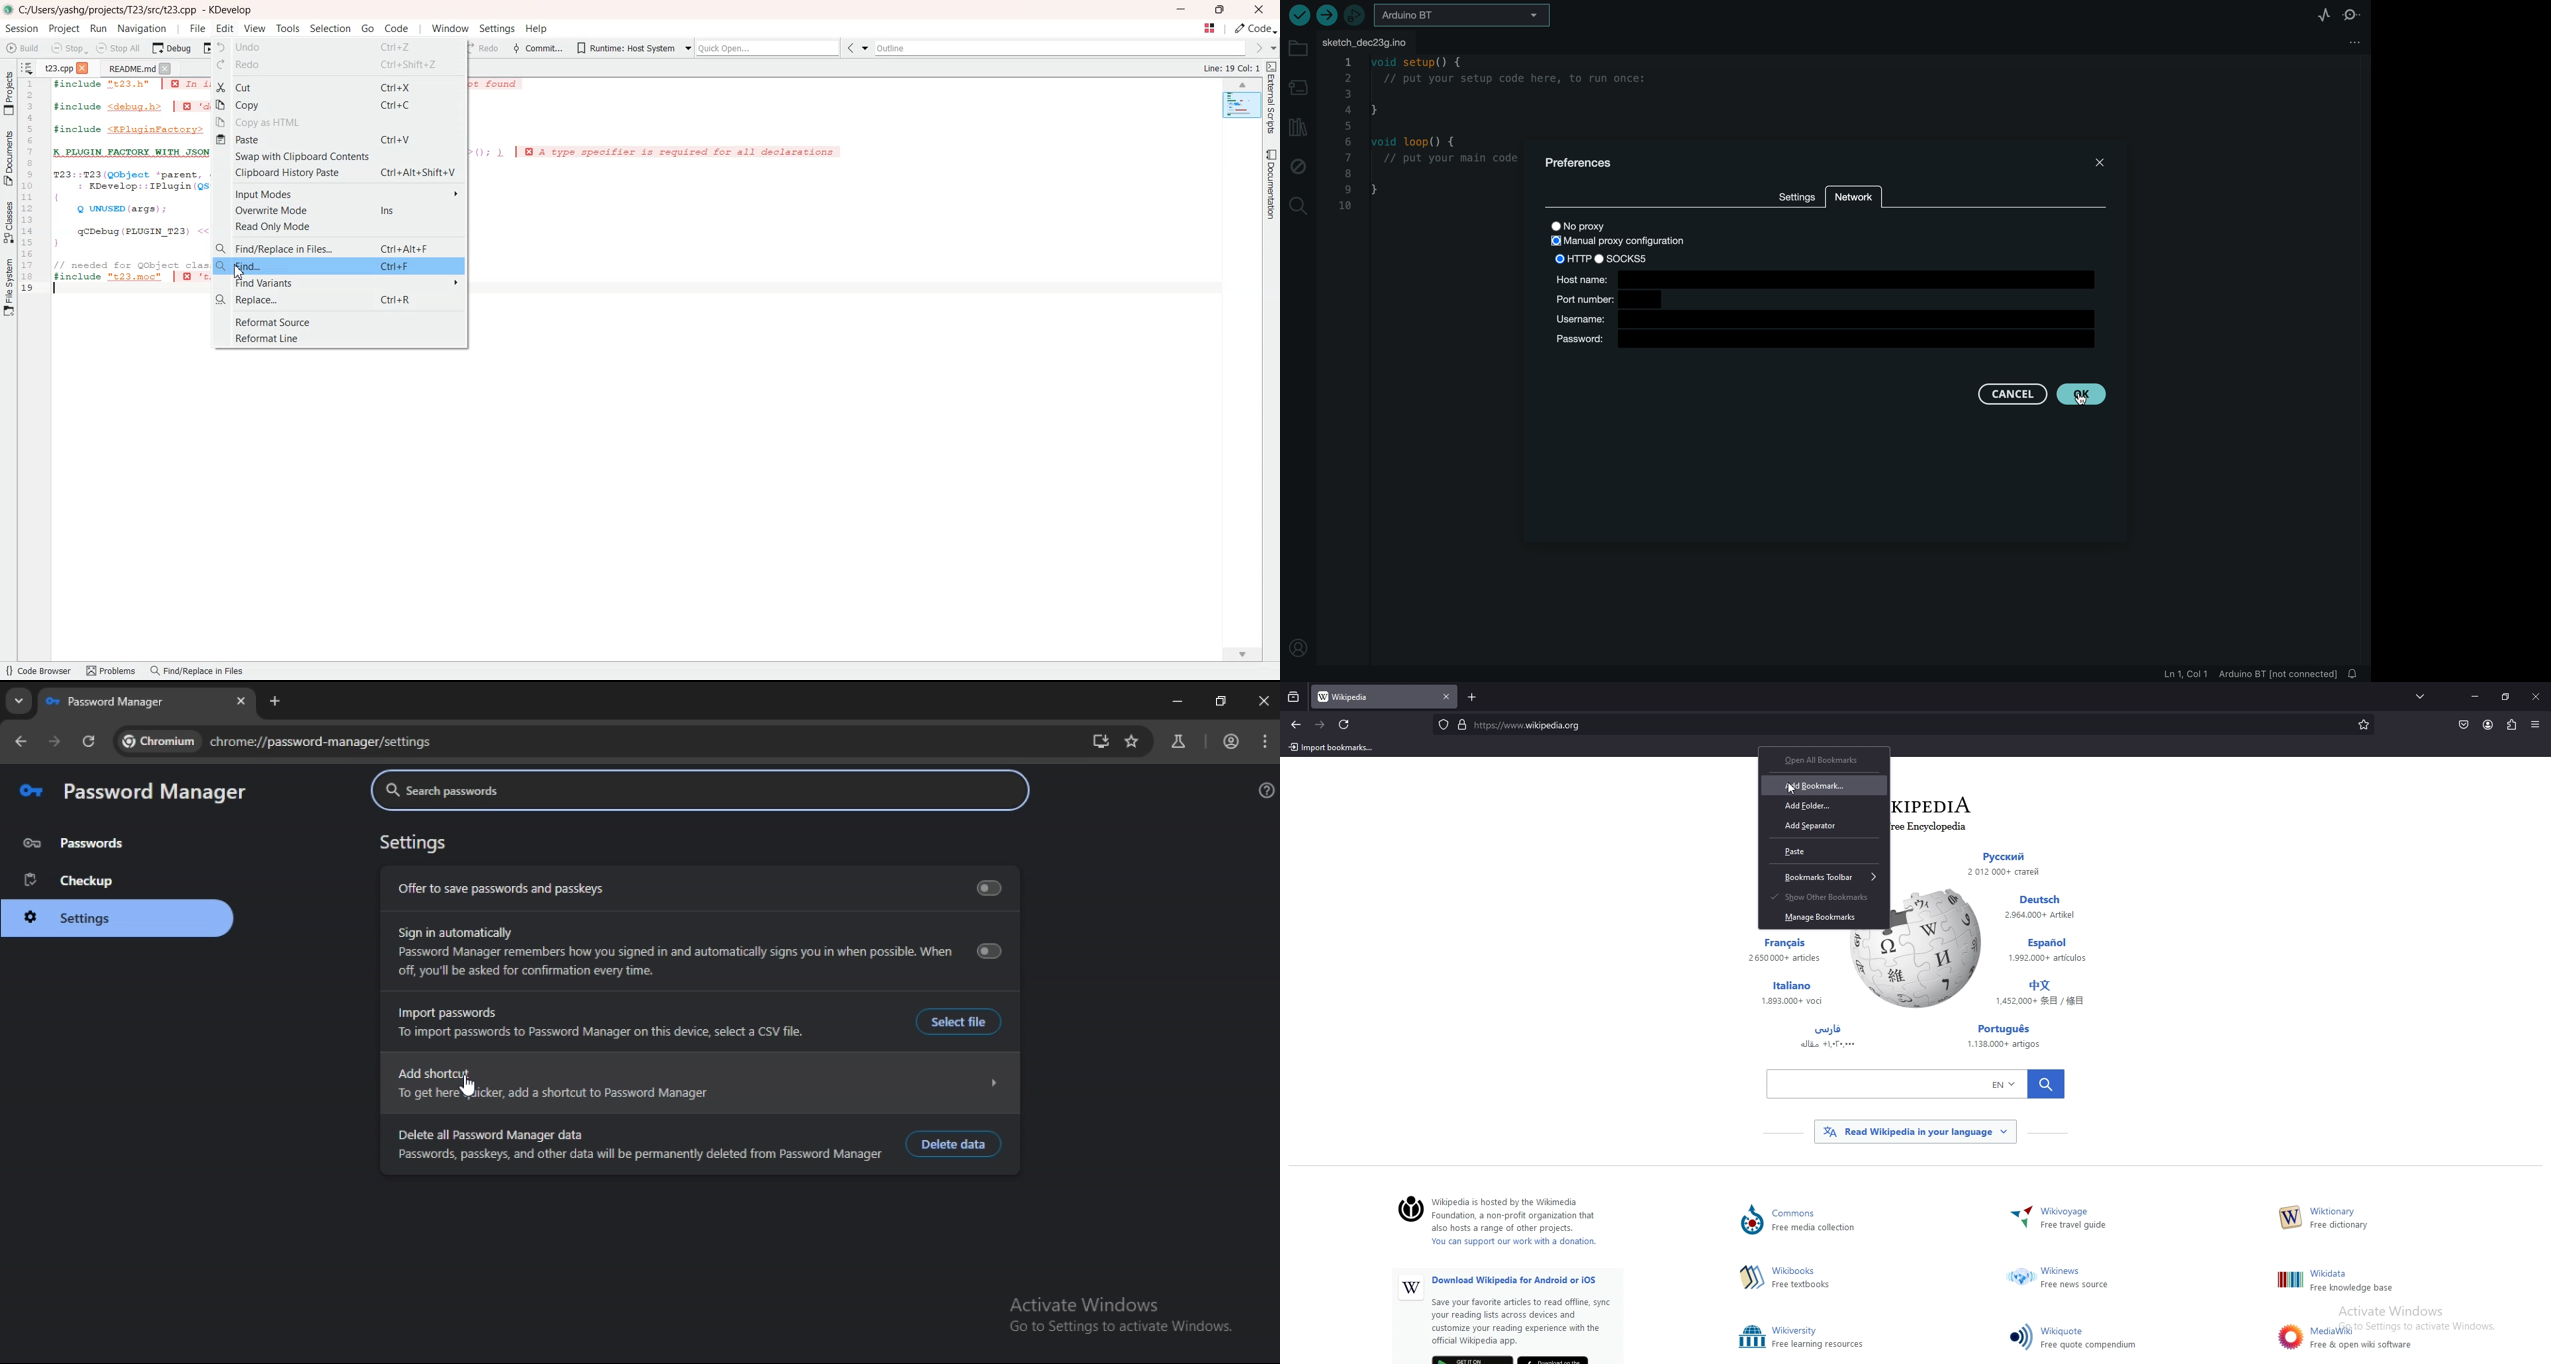 The width and height of the screenshot is (2576, 1372). I want to click on Drop down box, so click(868, 49).